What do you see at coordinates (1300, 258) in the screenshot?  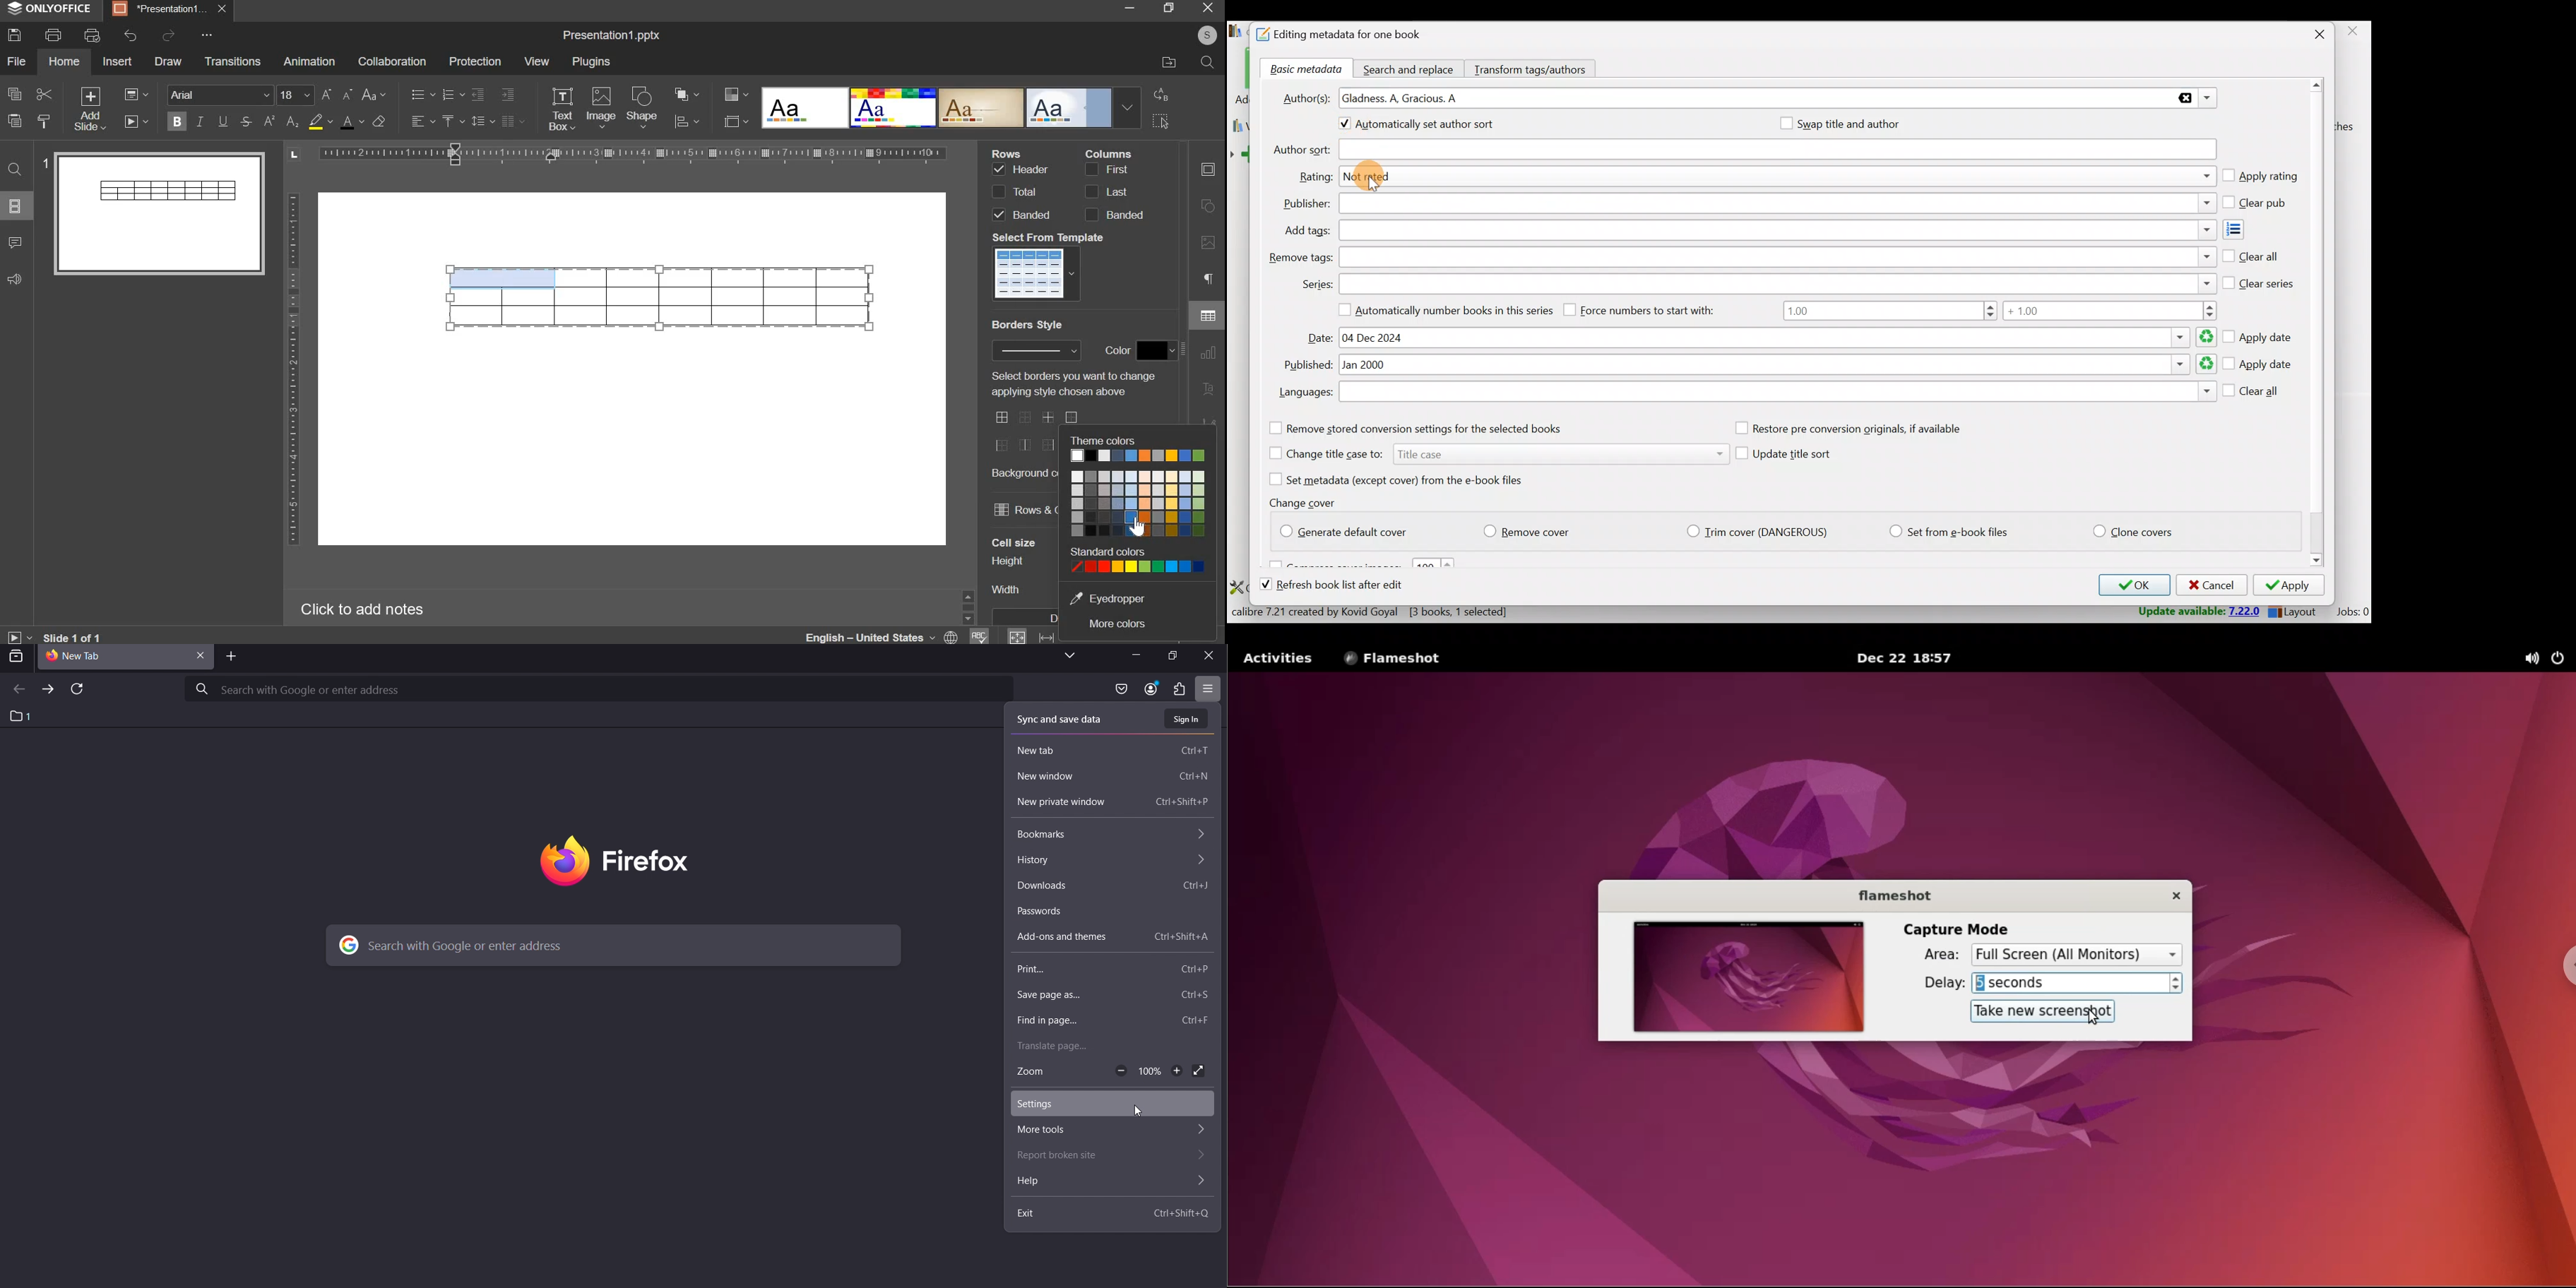 I see `Remove tags:` at bounding box center [1300, 258].